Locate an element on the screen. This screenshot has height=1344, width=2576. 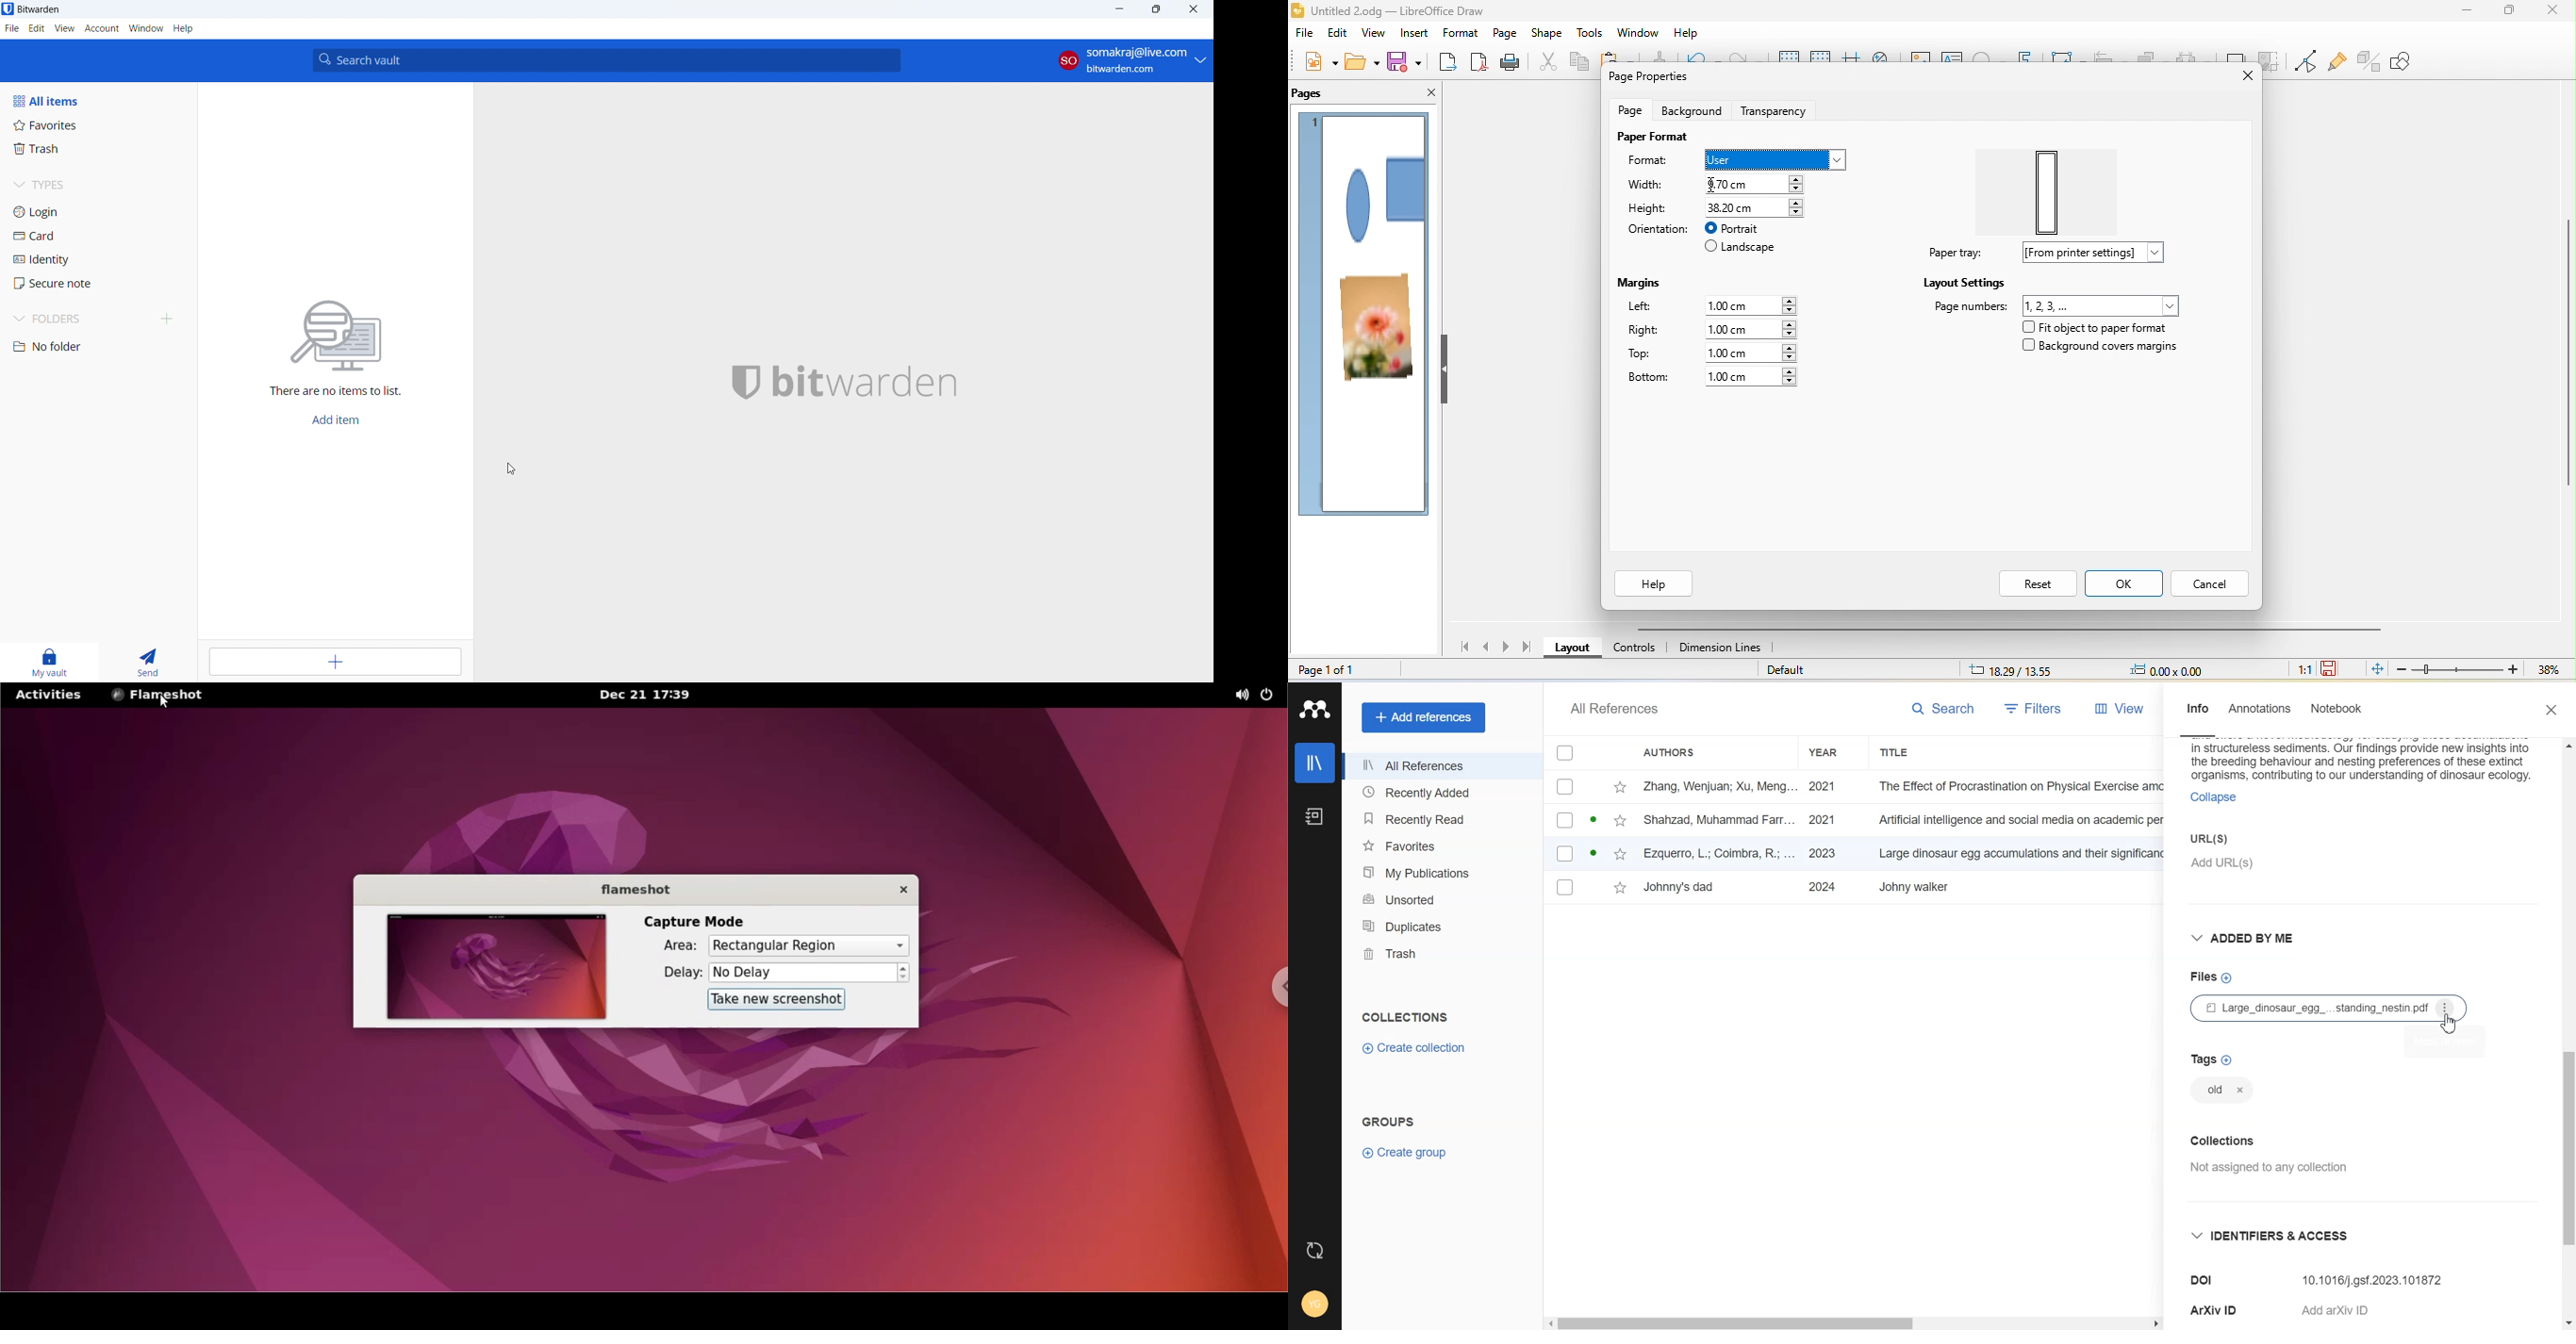
38.20 cm is located at coordinates (1759, 205).